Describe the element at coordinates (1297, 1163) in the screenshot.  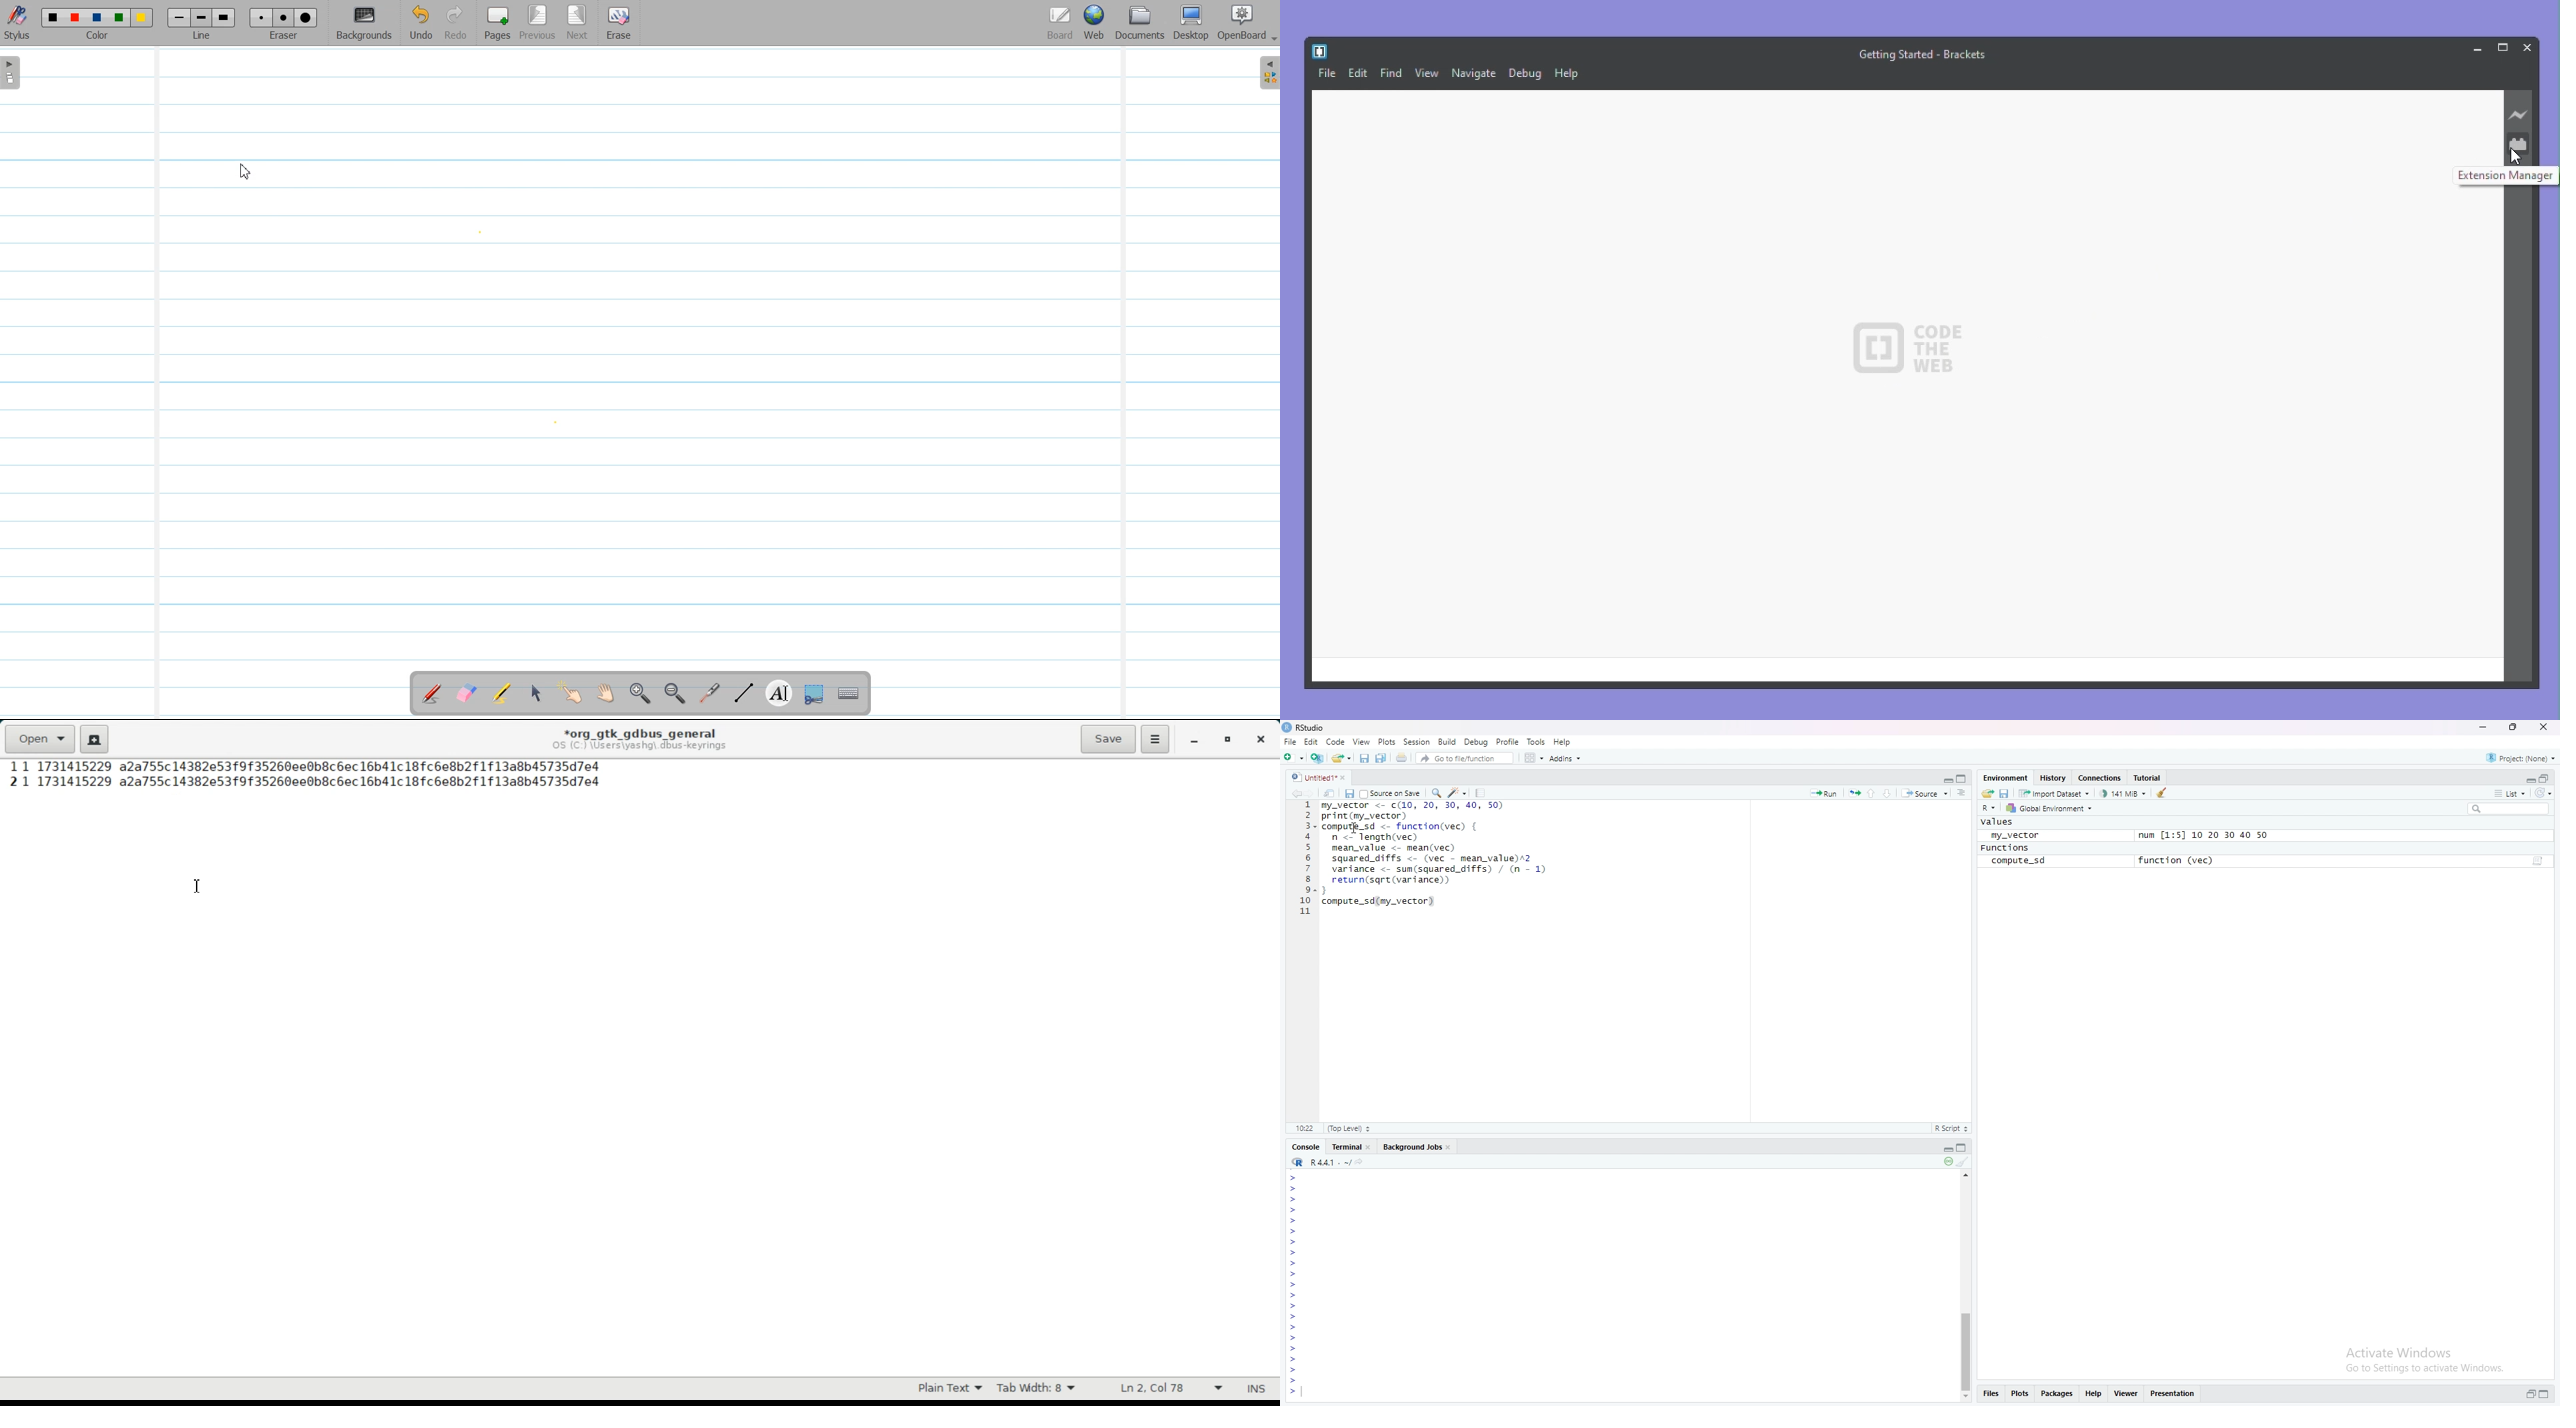
I see `RStudio logo` at that location.